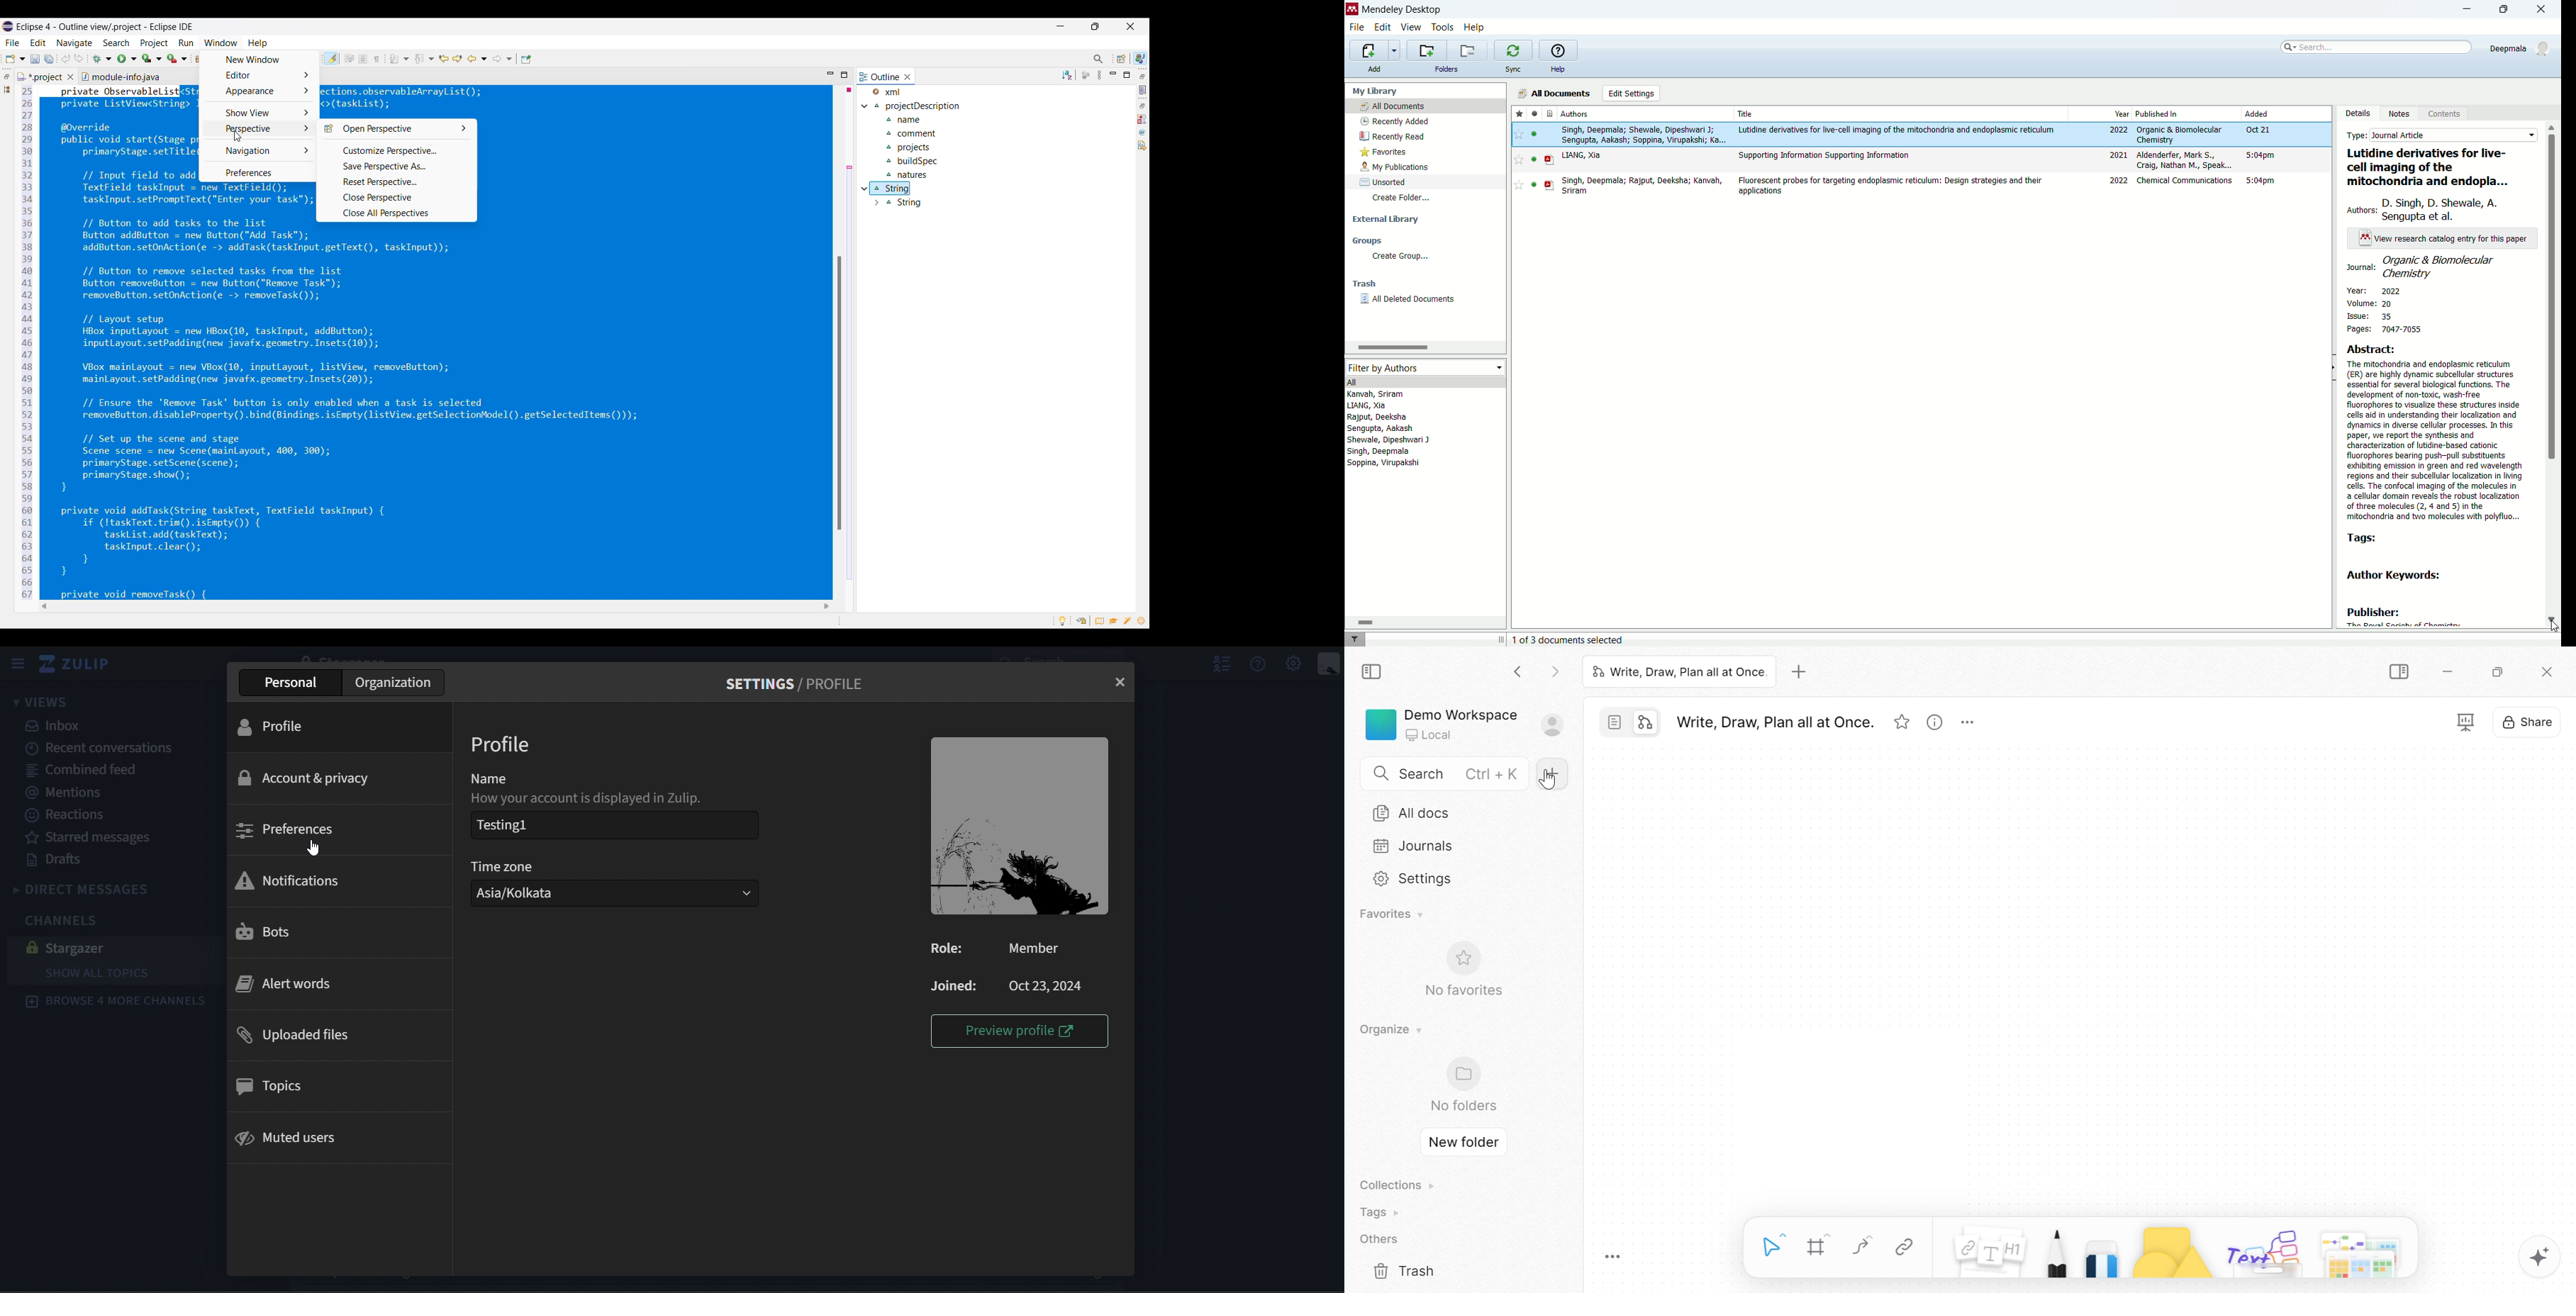 This screenshot has height=1316, width=2576. What do you see at coordinates (68, 817) in the screenshot?
I see `reactions` at bounding box center [68, 817].